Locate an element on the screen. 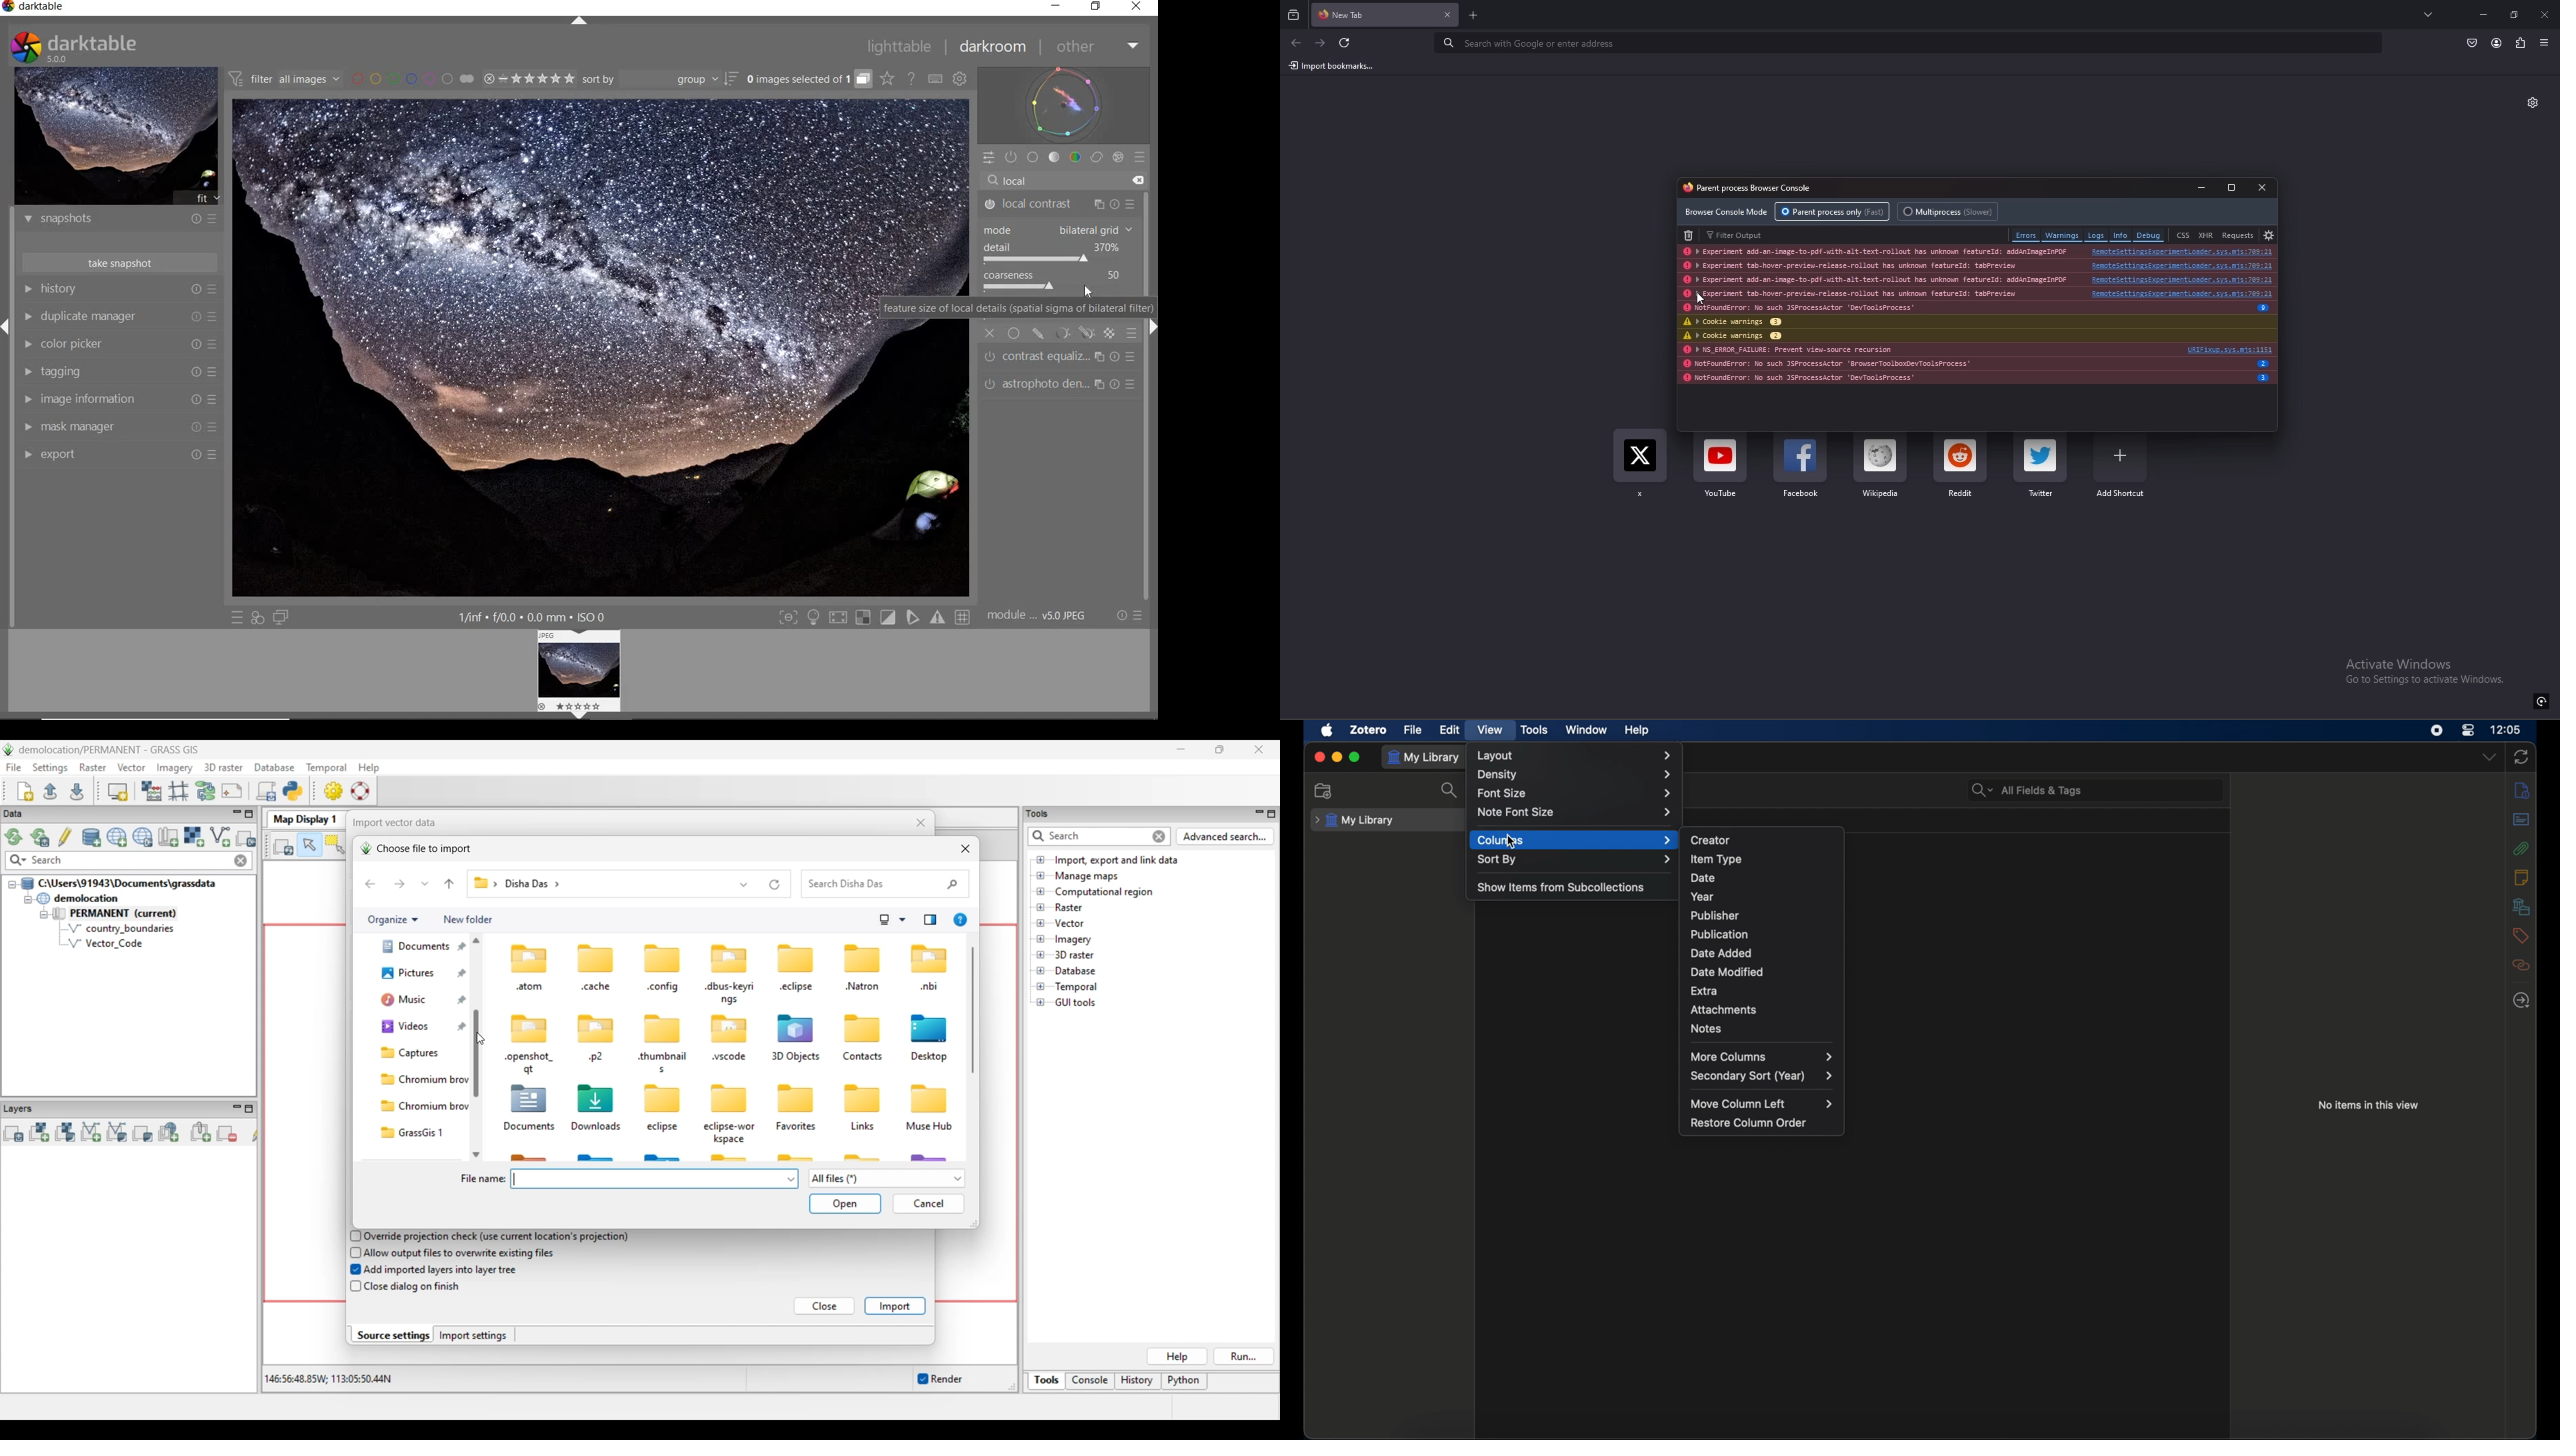  TOGGLE MODES is located at coordinates (875, 617).